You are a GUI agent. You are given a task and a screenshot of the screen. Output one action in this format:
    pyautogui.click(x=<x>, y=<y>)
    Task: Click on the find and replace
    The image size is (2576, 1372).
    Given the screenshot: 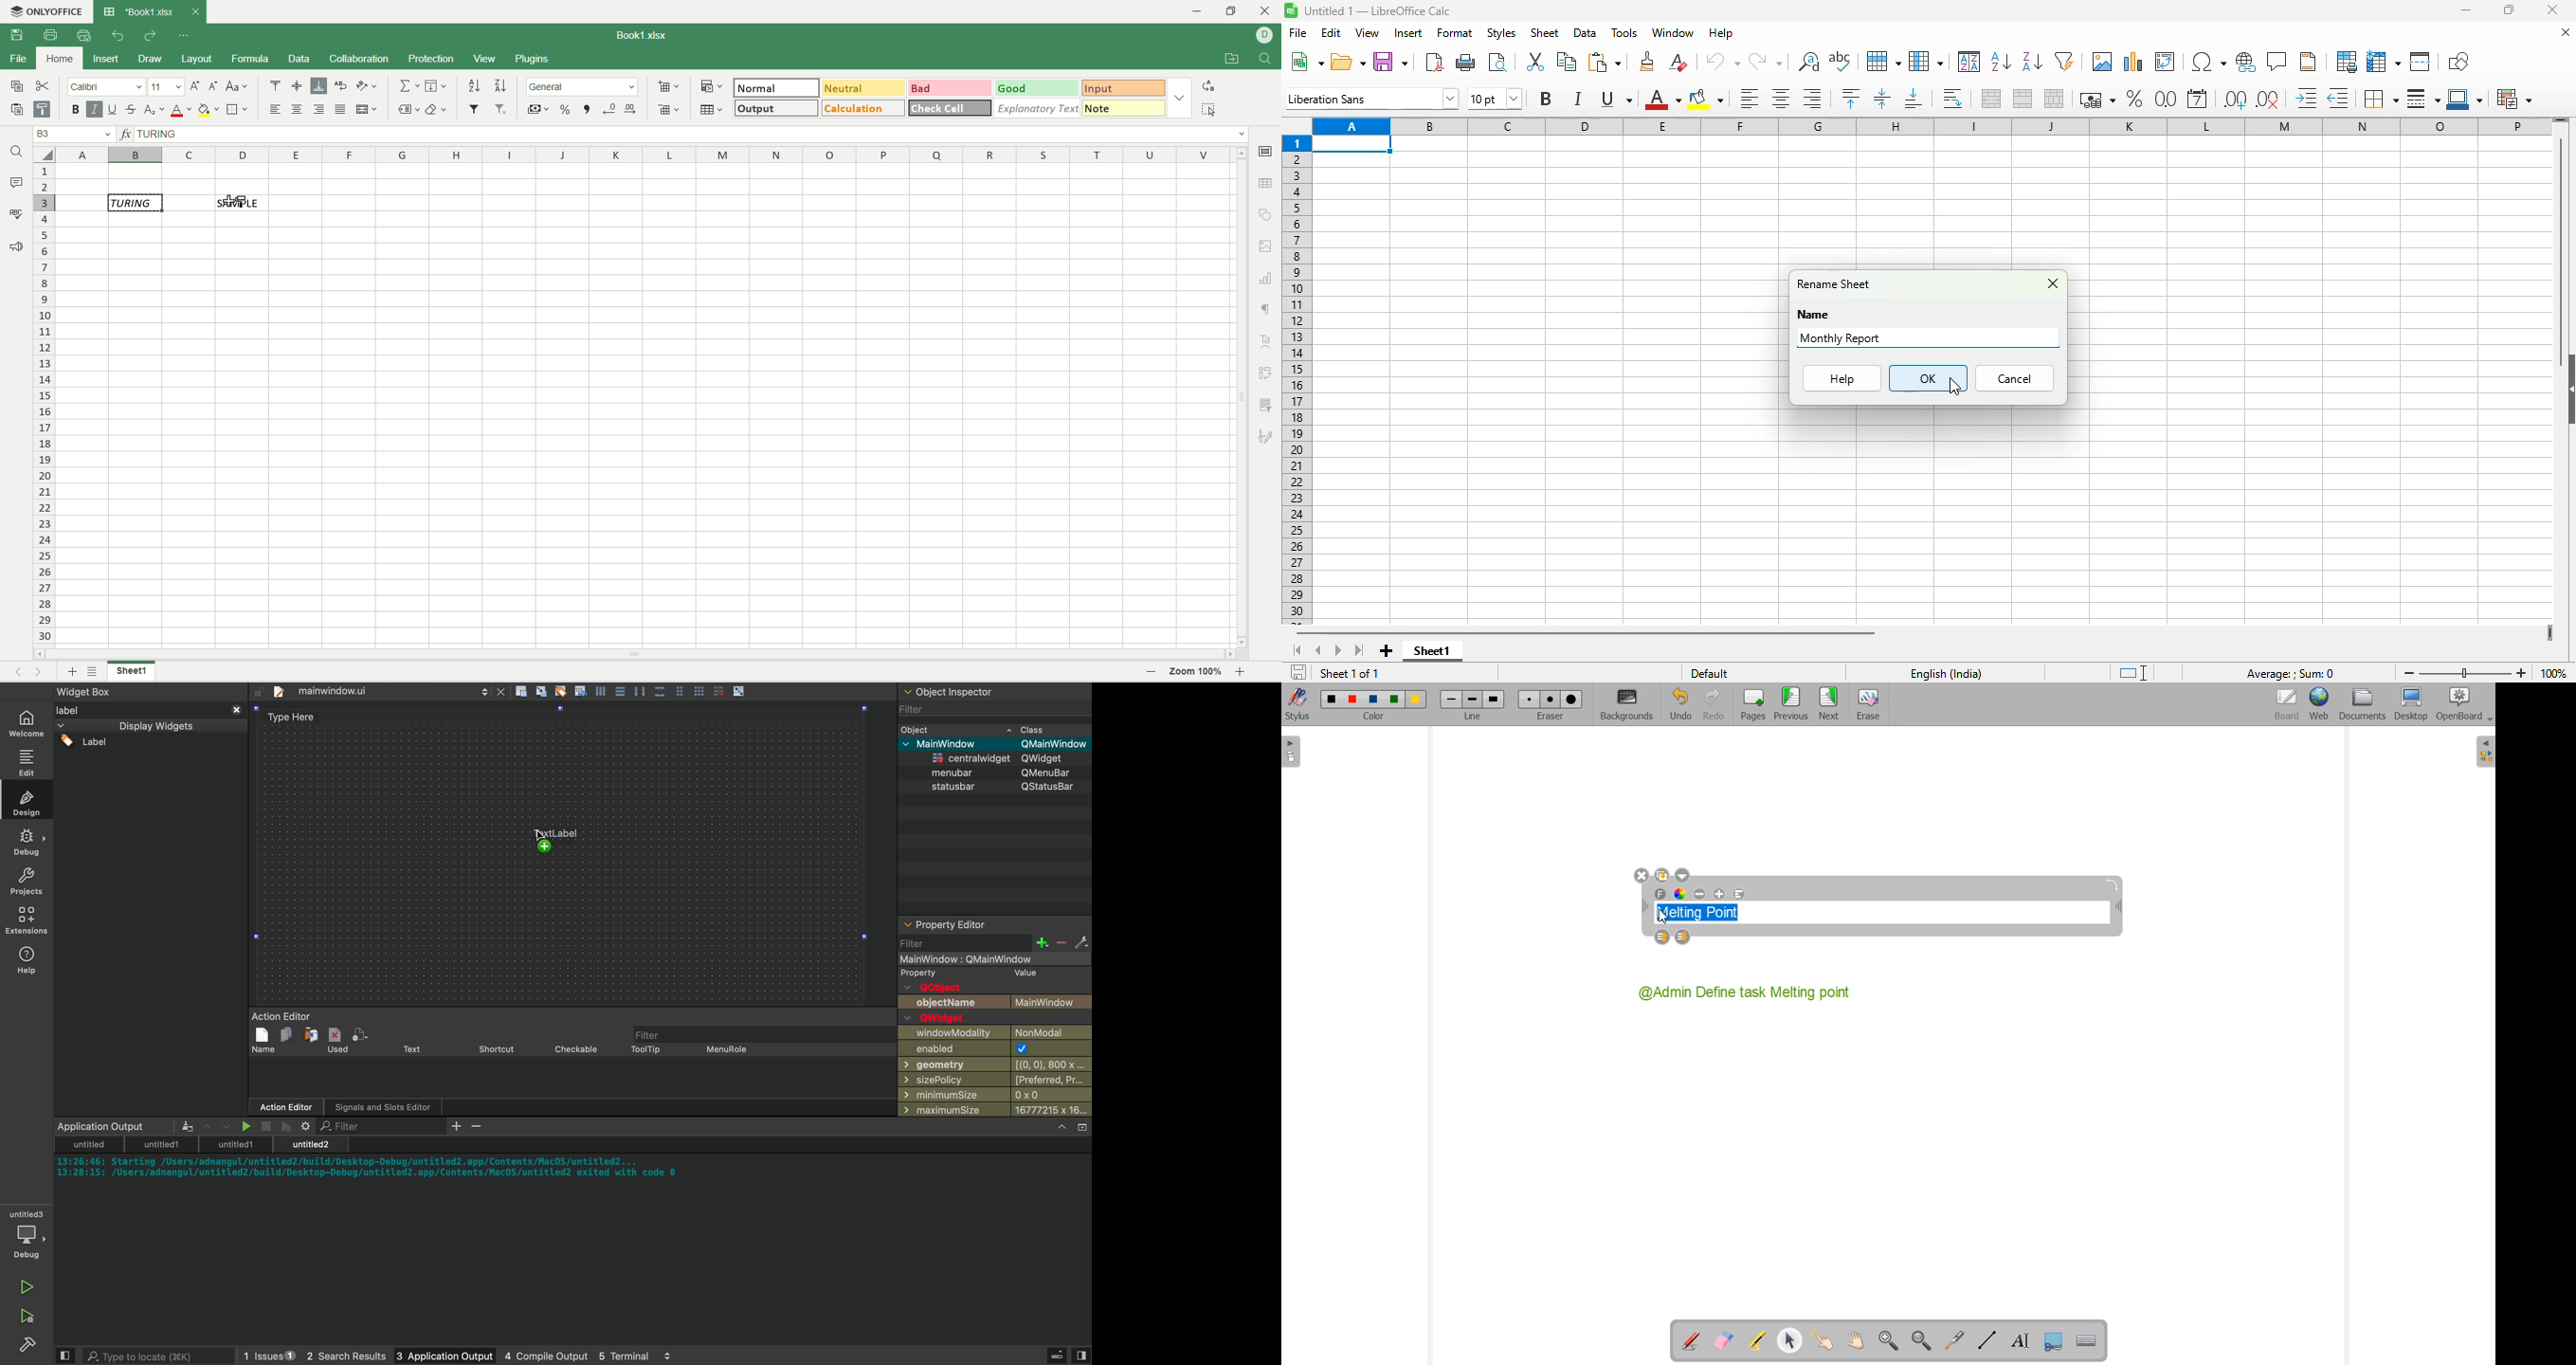 What is the action you would take?
    pyautogui.click(x=1808, y=62)
    